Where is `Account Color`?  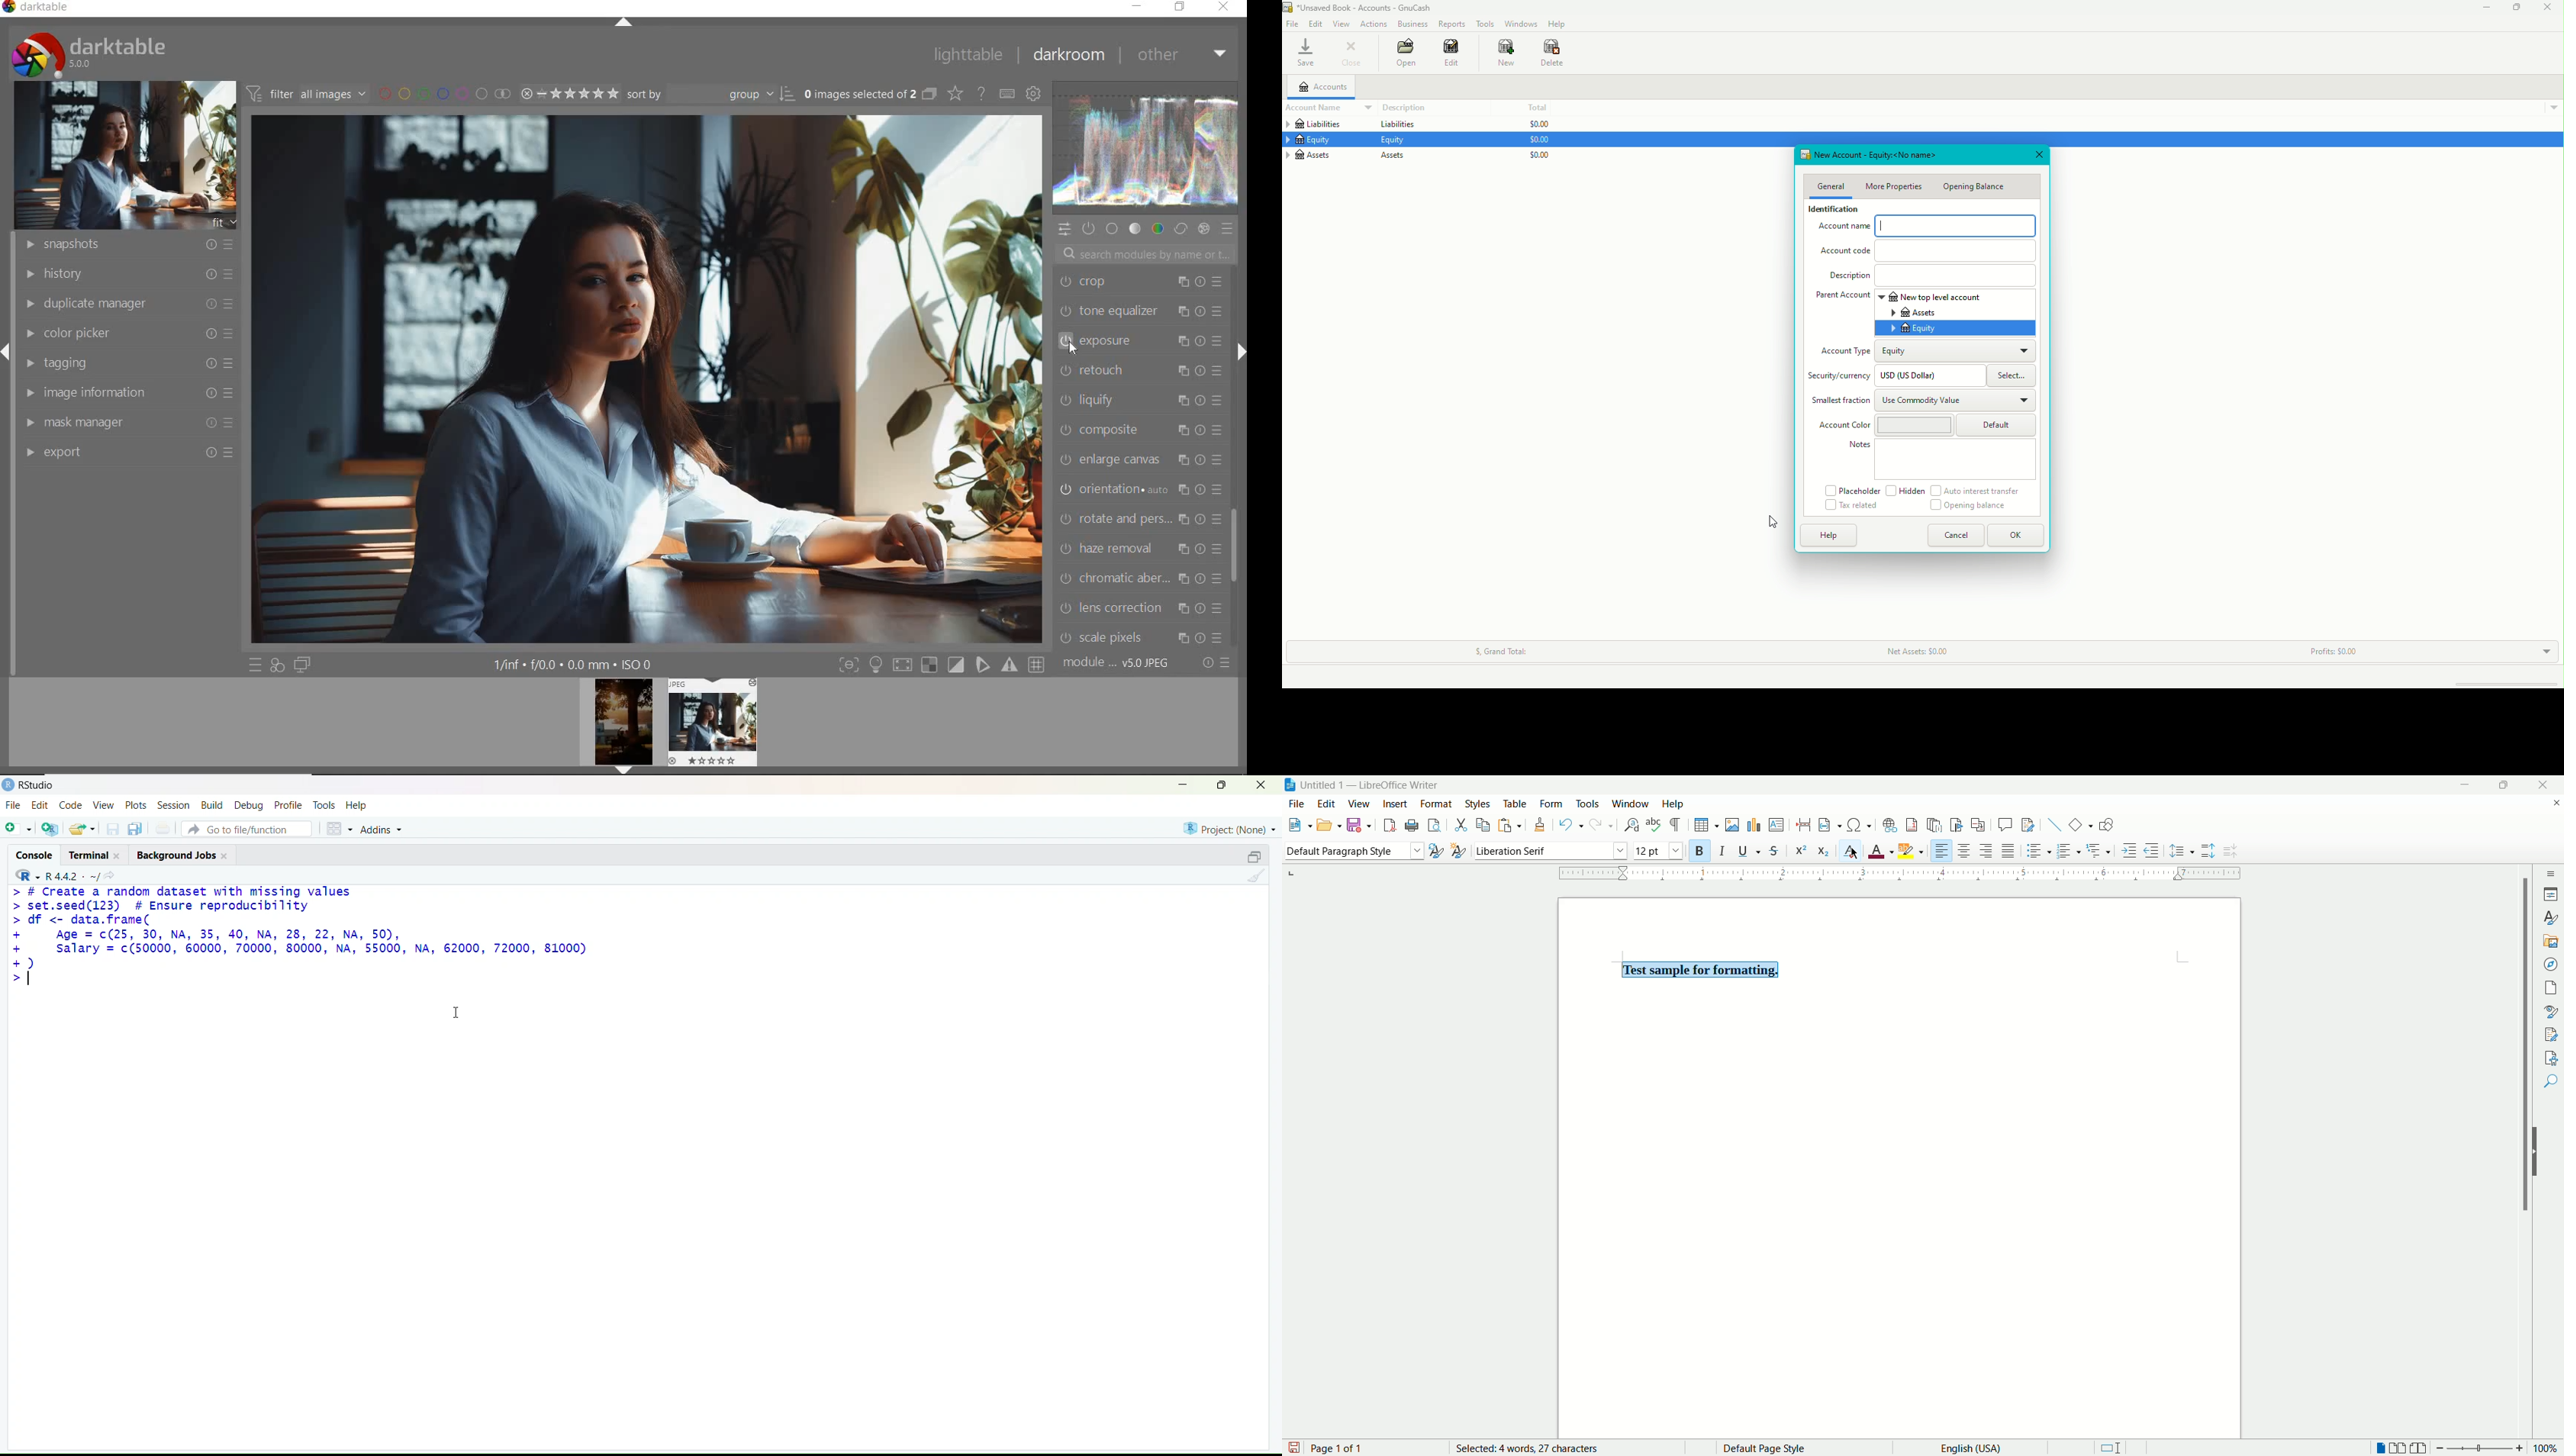 Account Color is located at coordinates (1883, 426).